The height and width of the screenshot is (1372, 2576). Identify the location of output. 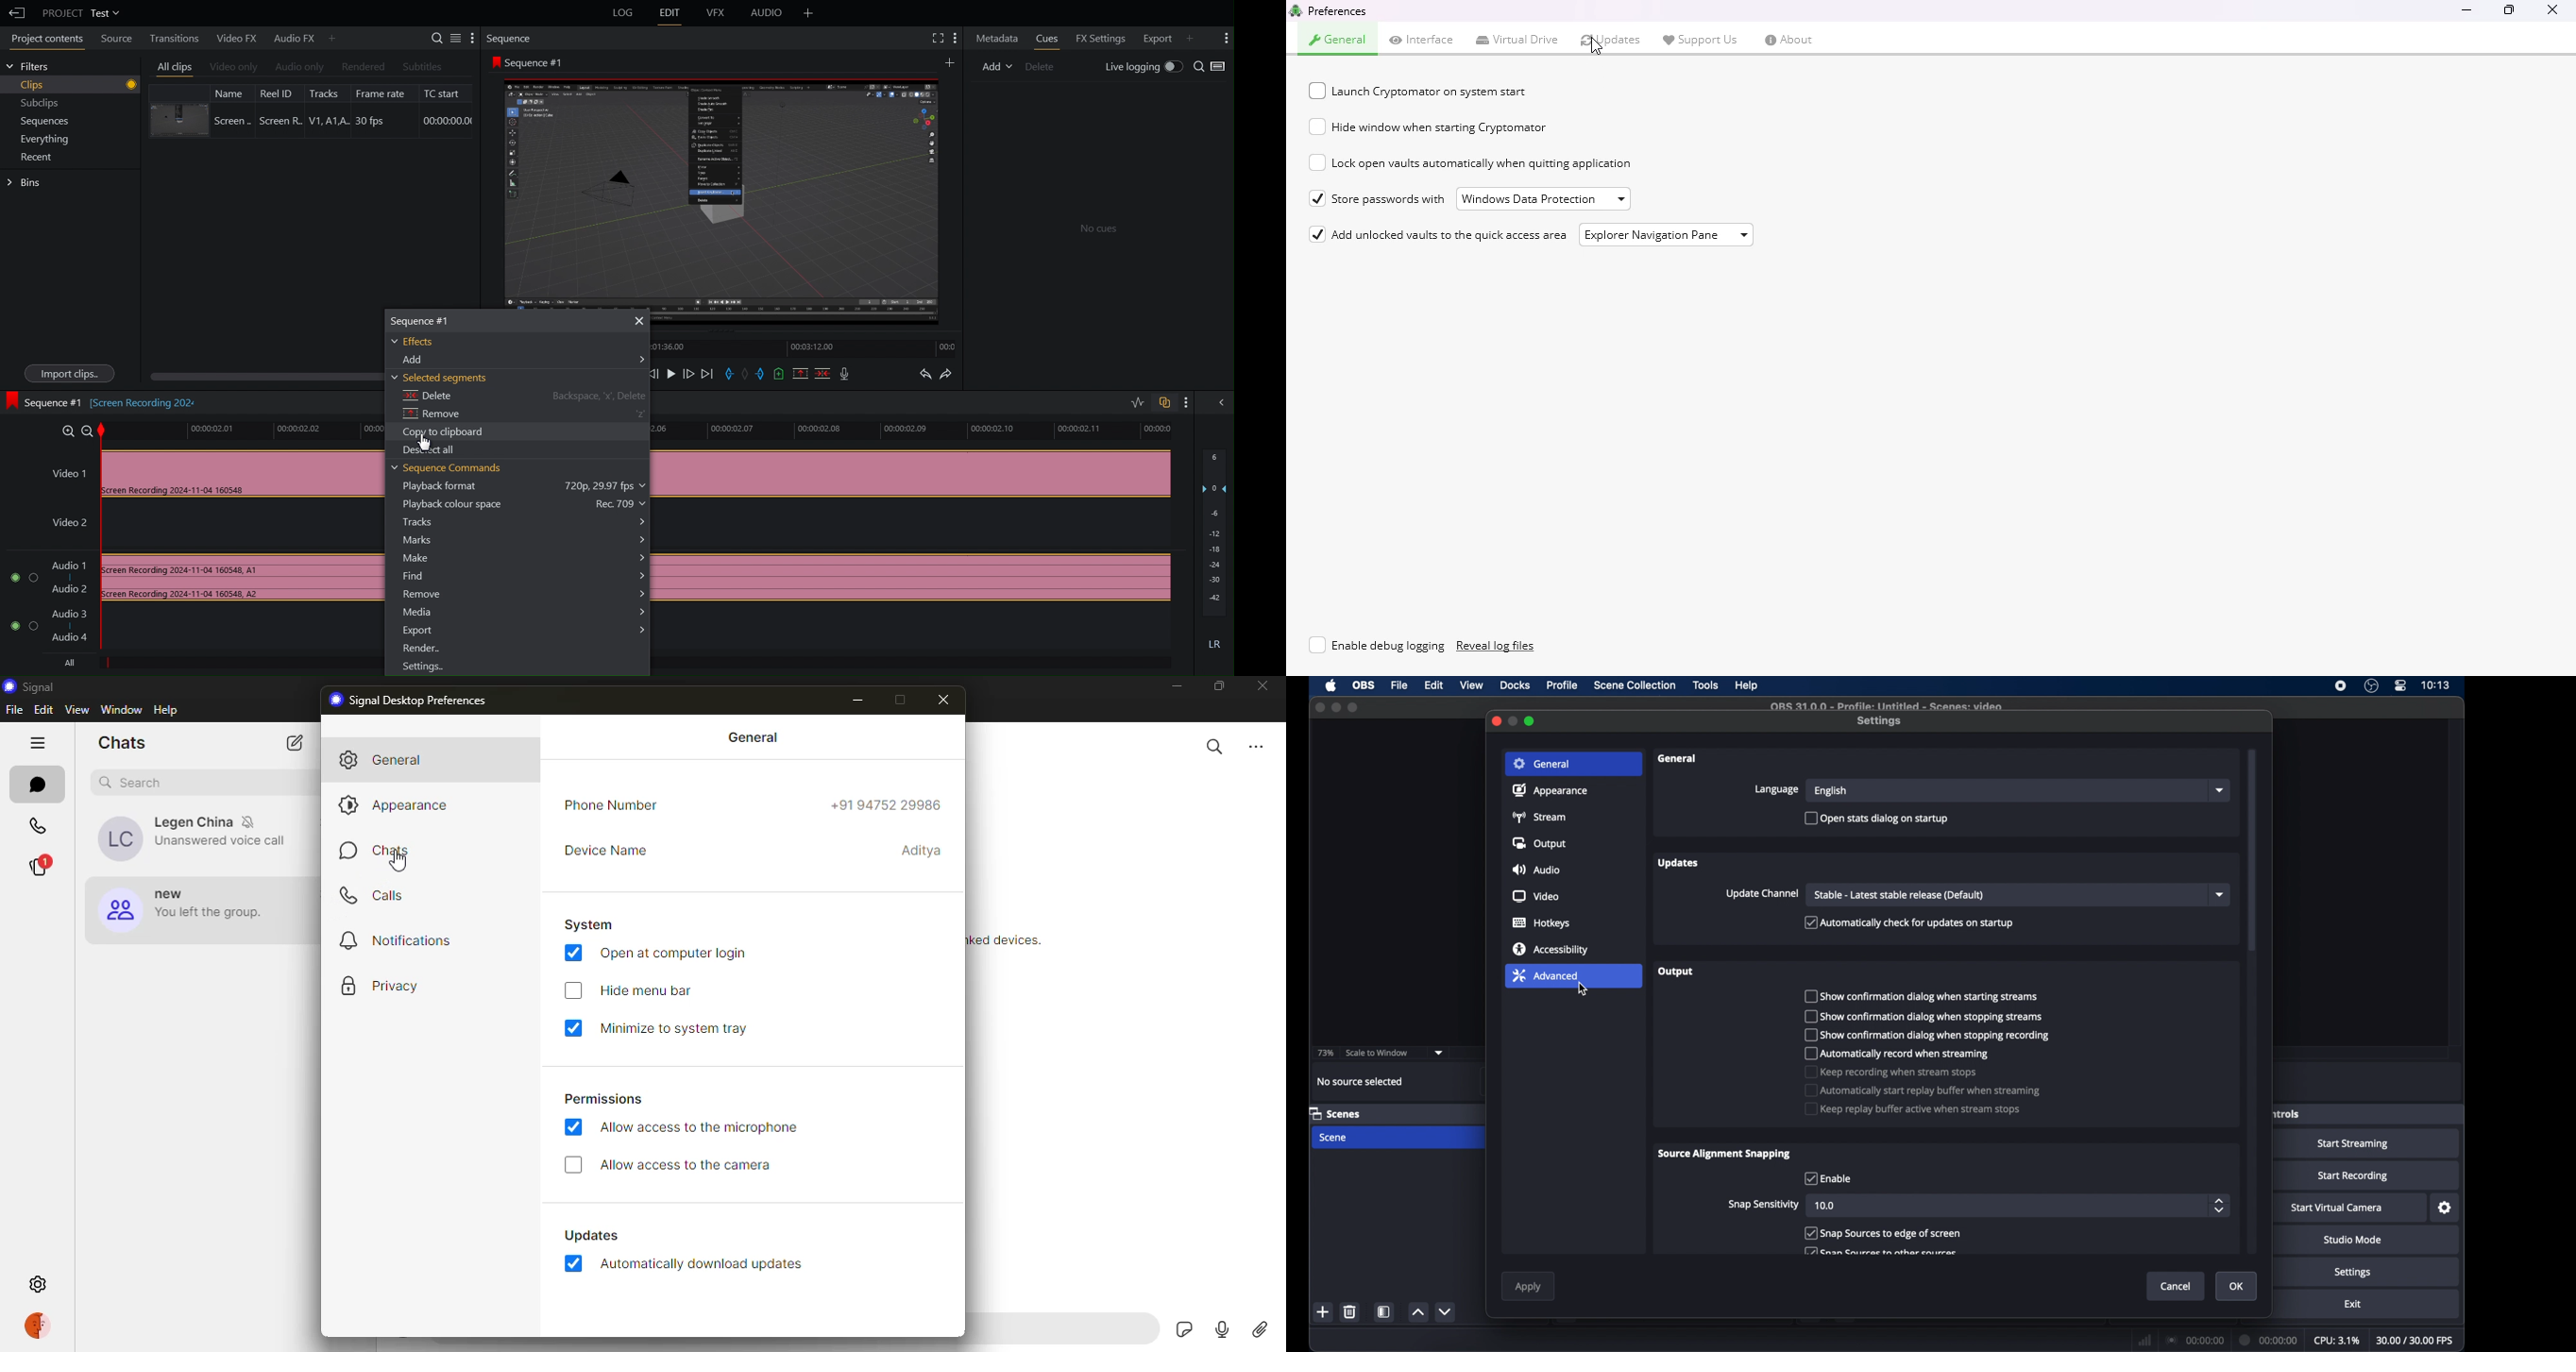
(1541, 843).